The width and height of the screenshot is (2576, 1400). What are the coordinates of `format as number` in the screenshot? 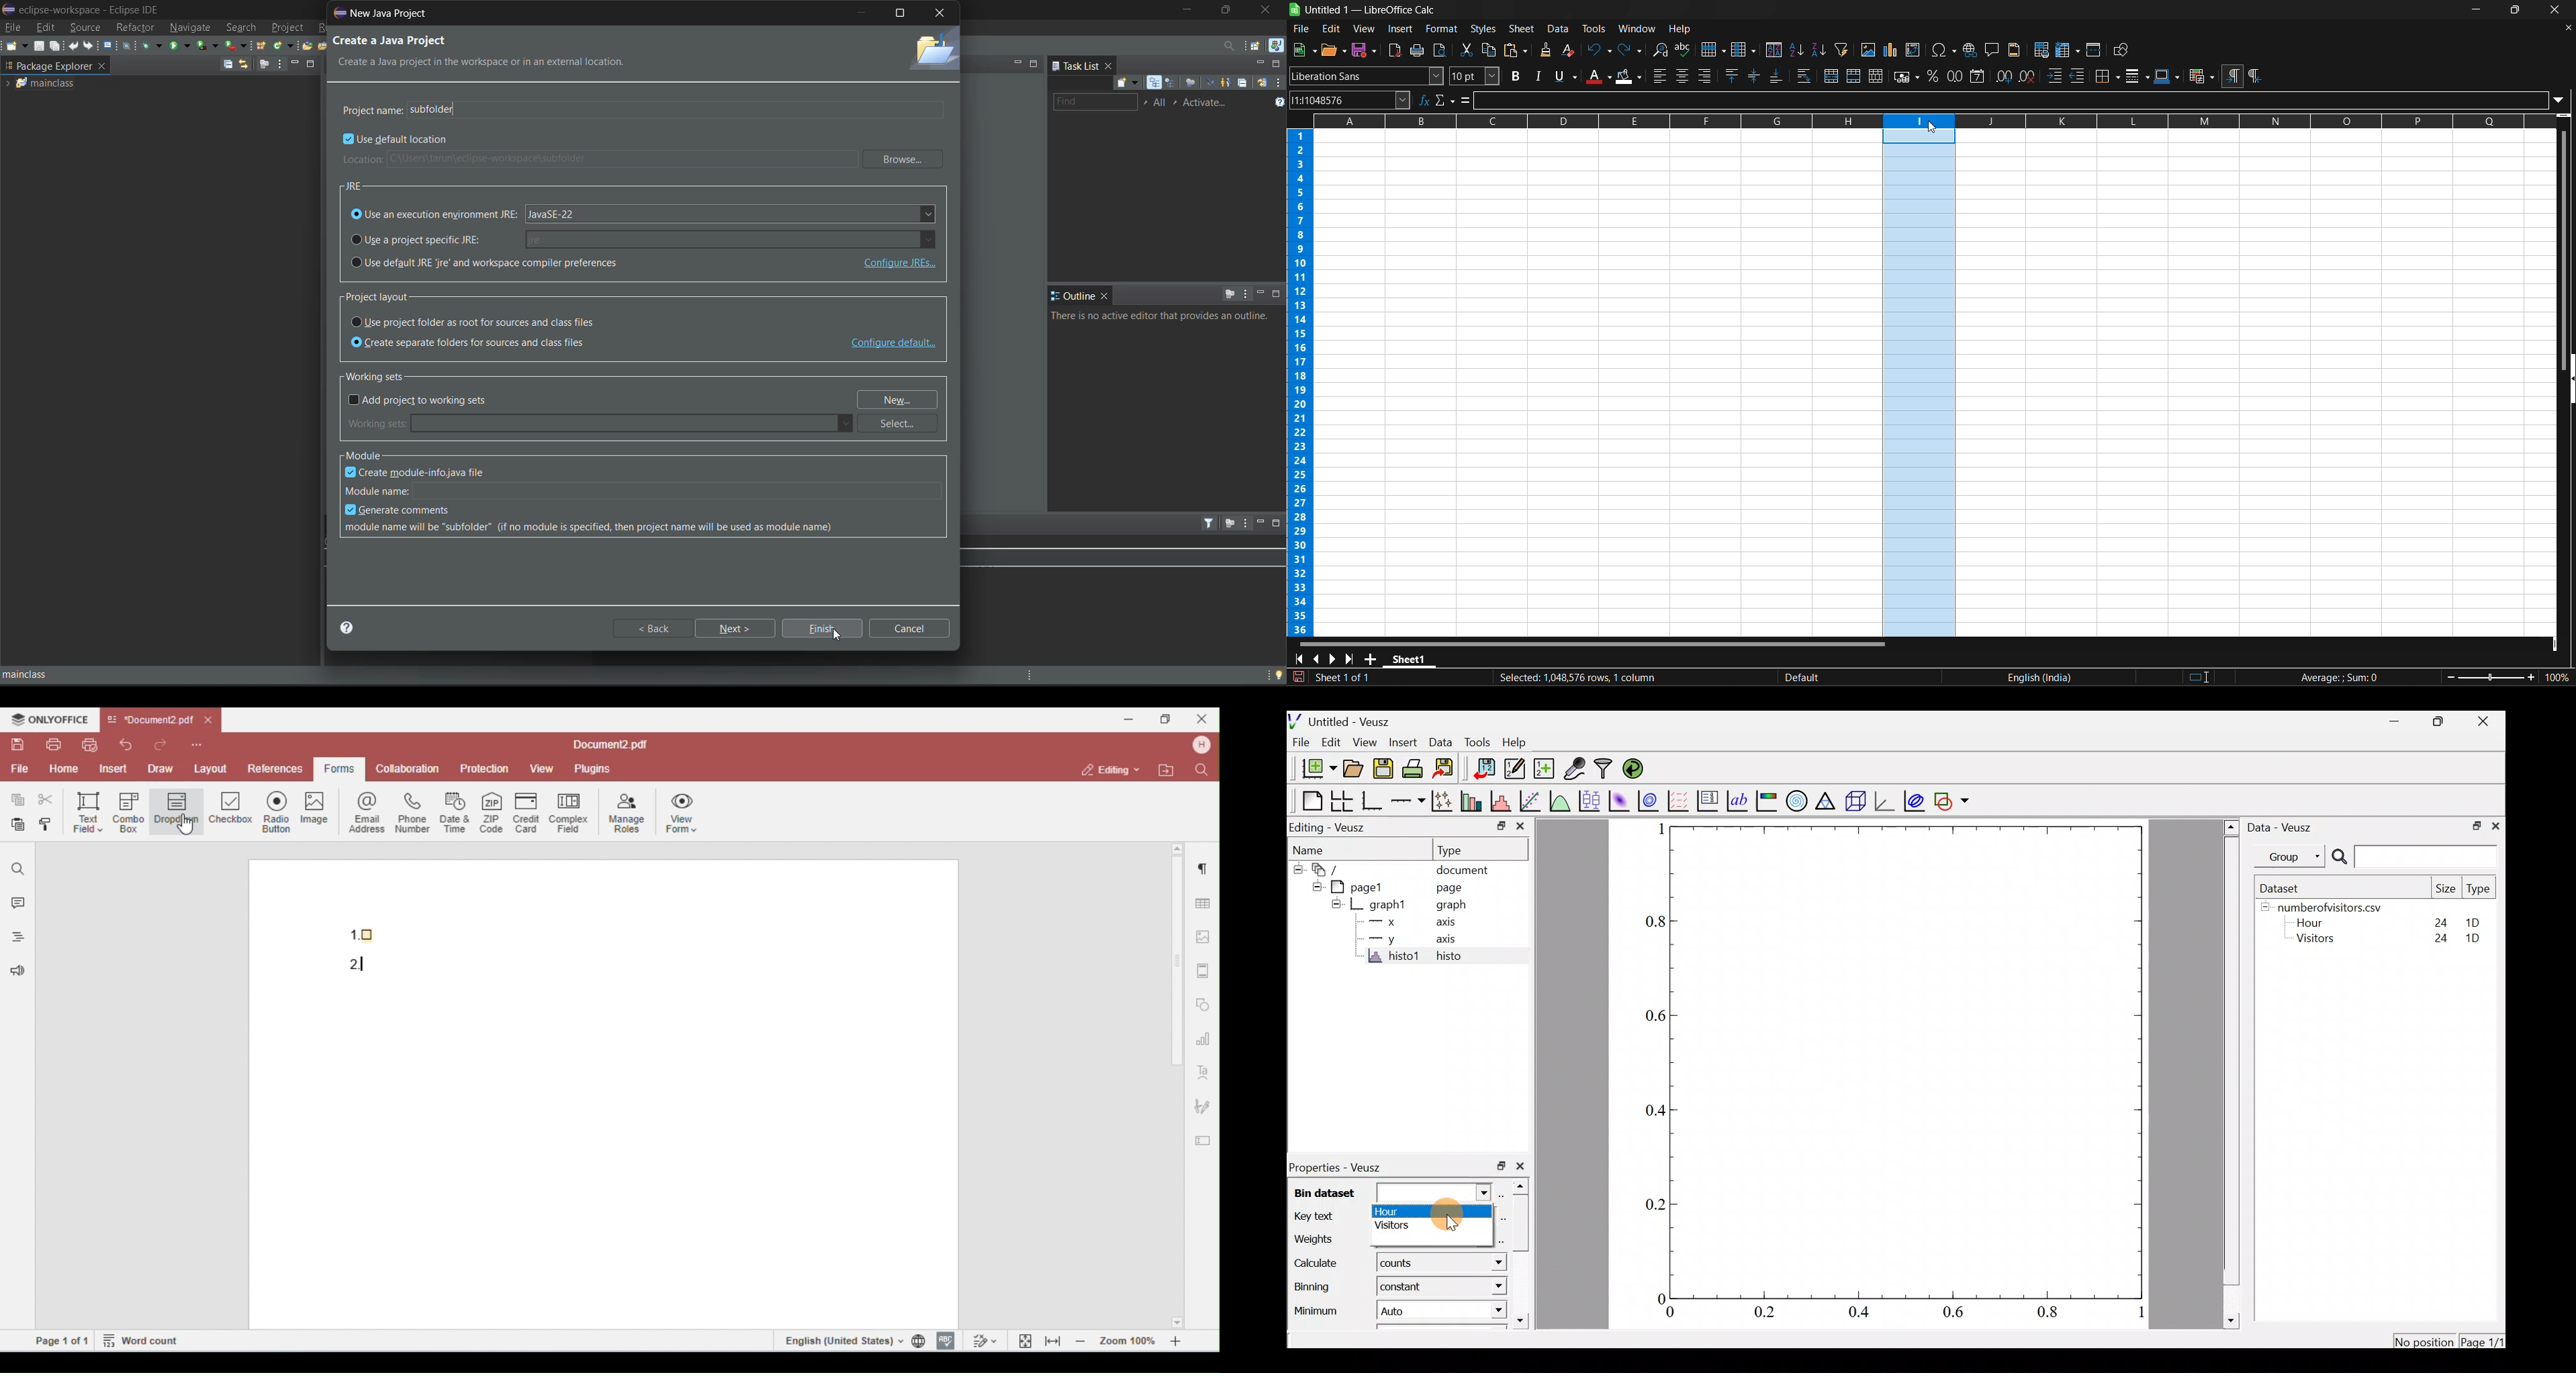 It's located at (1956, 76).